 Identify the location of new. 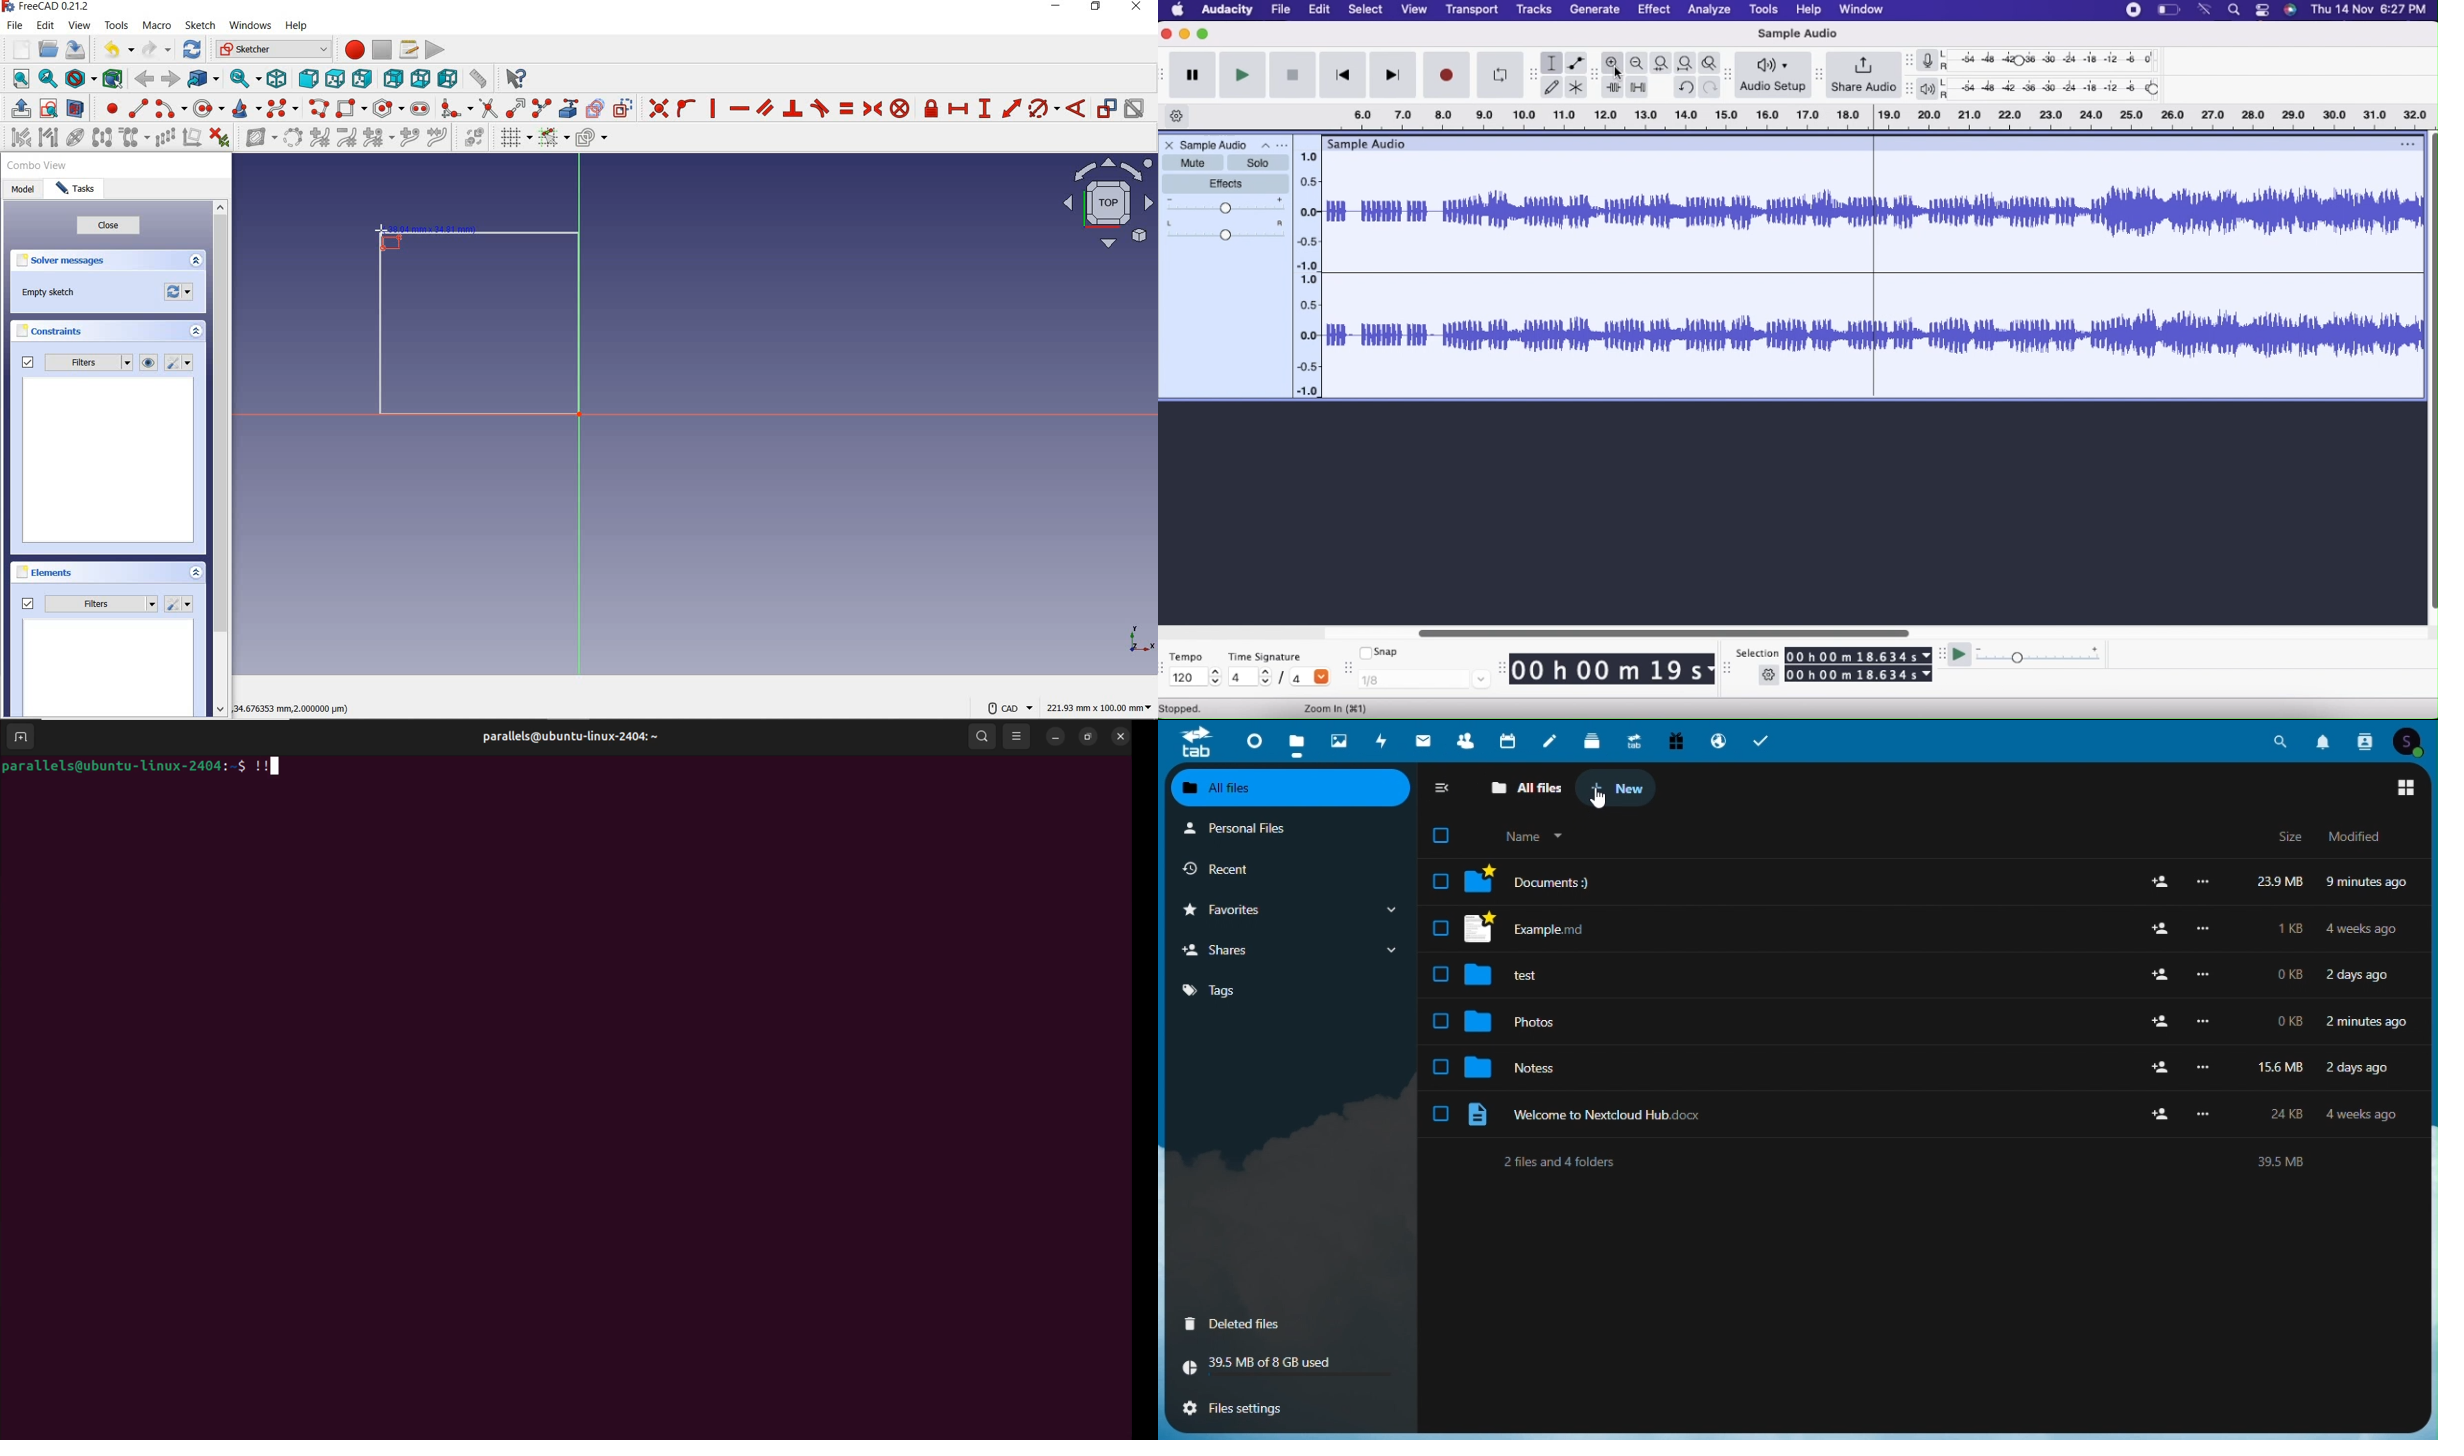
(16, 49).